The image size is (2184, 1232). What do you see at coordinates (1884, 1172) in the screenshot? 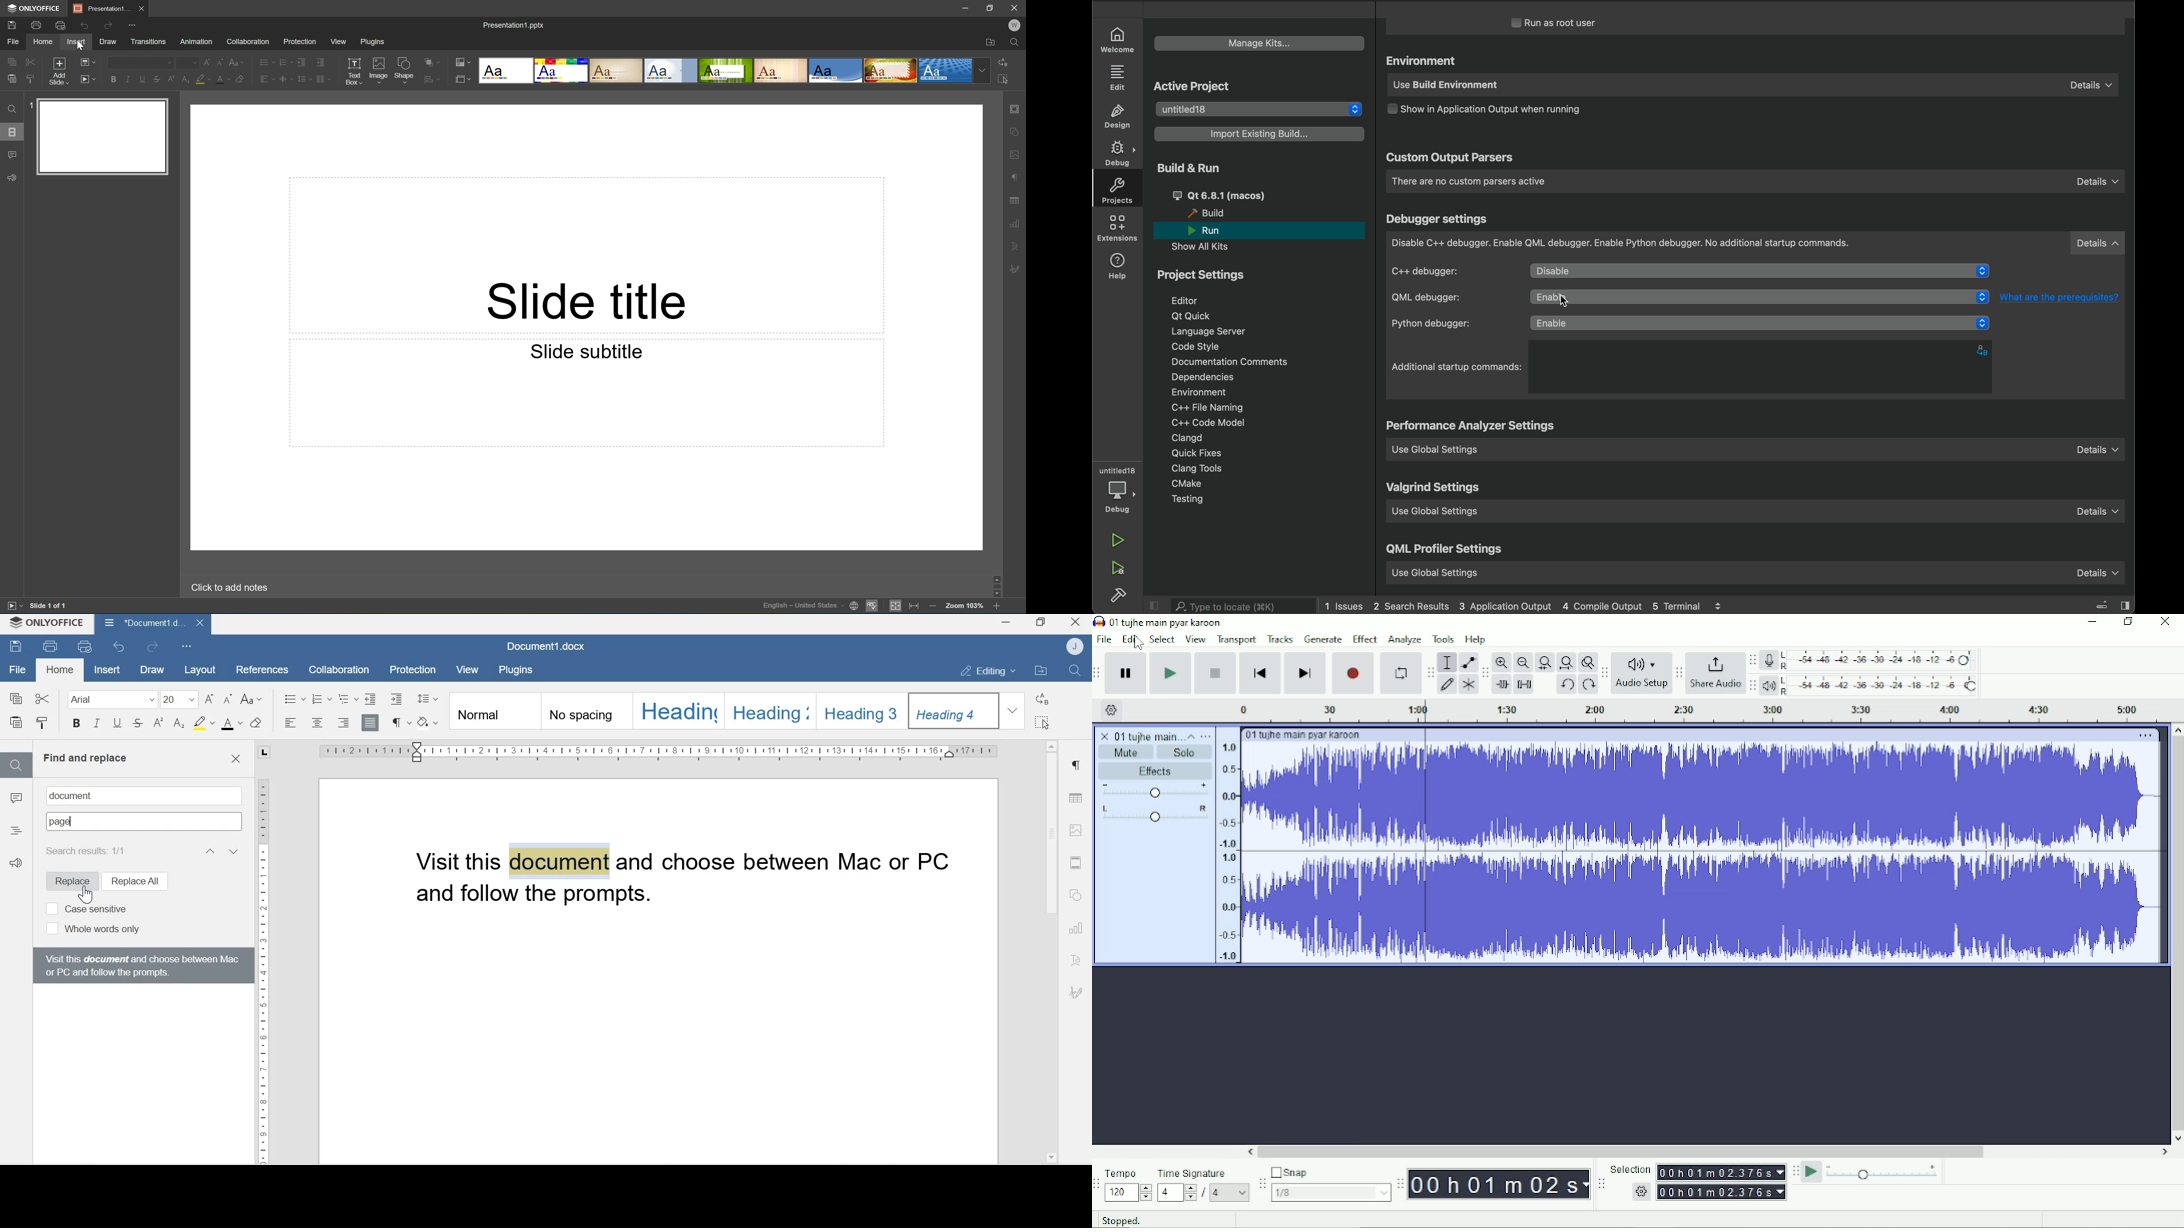
I see `Playback speed` at bounding box center [1884, 1172].